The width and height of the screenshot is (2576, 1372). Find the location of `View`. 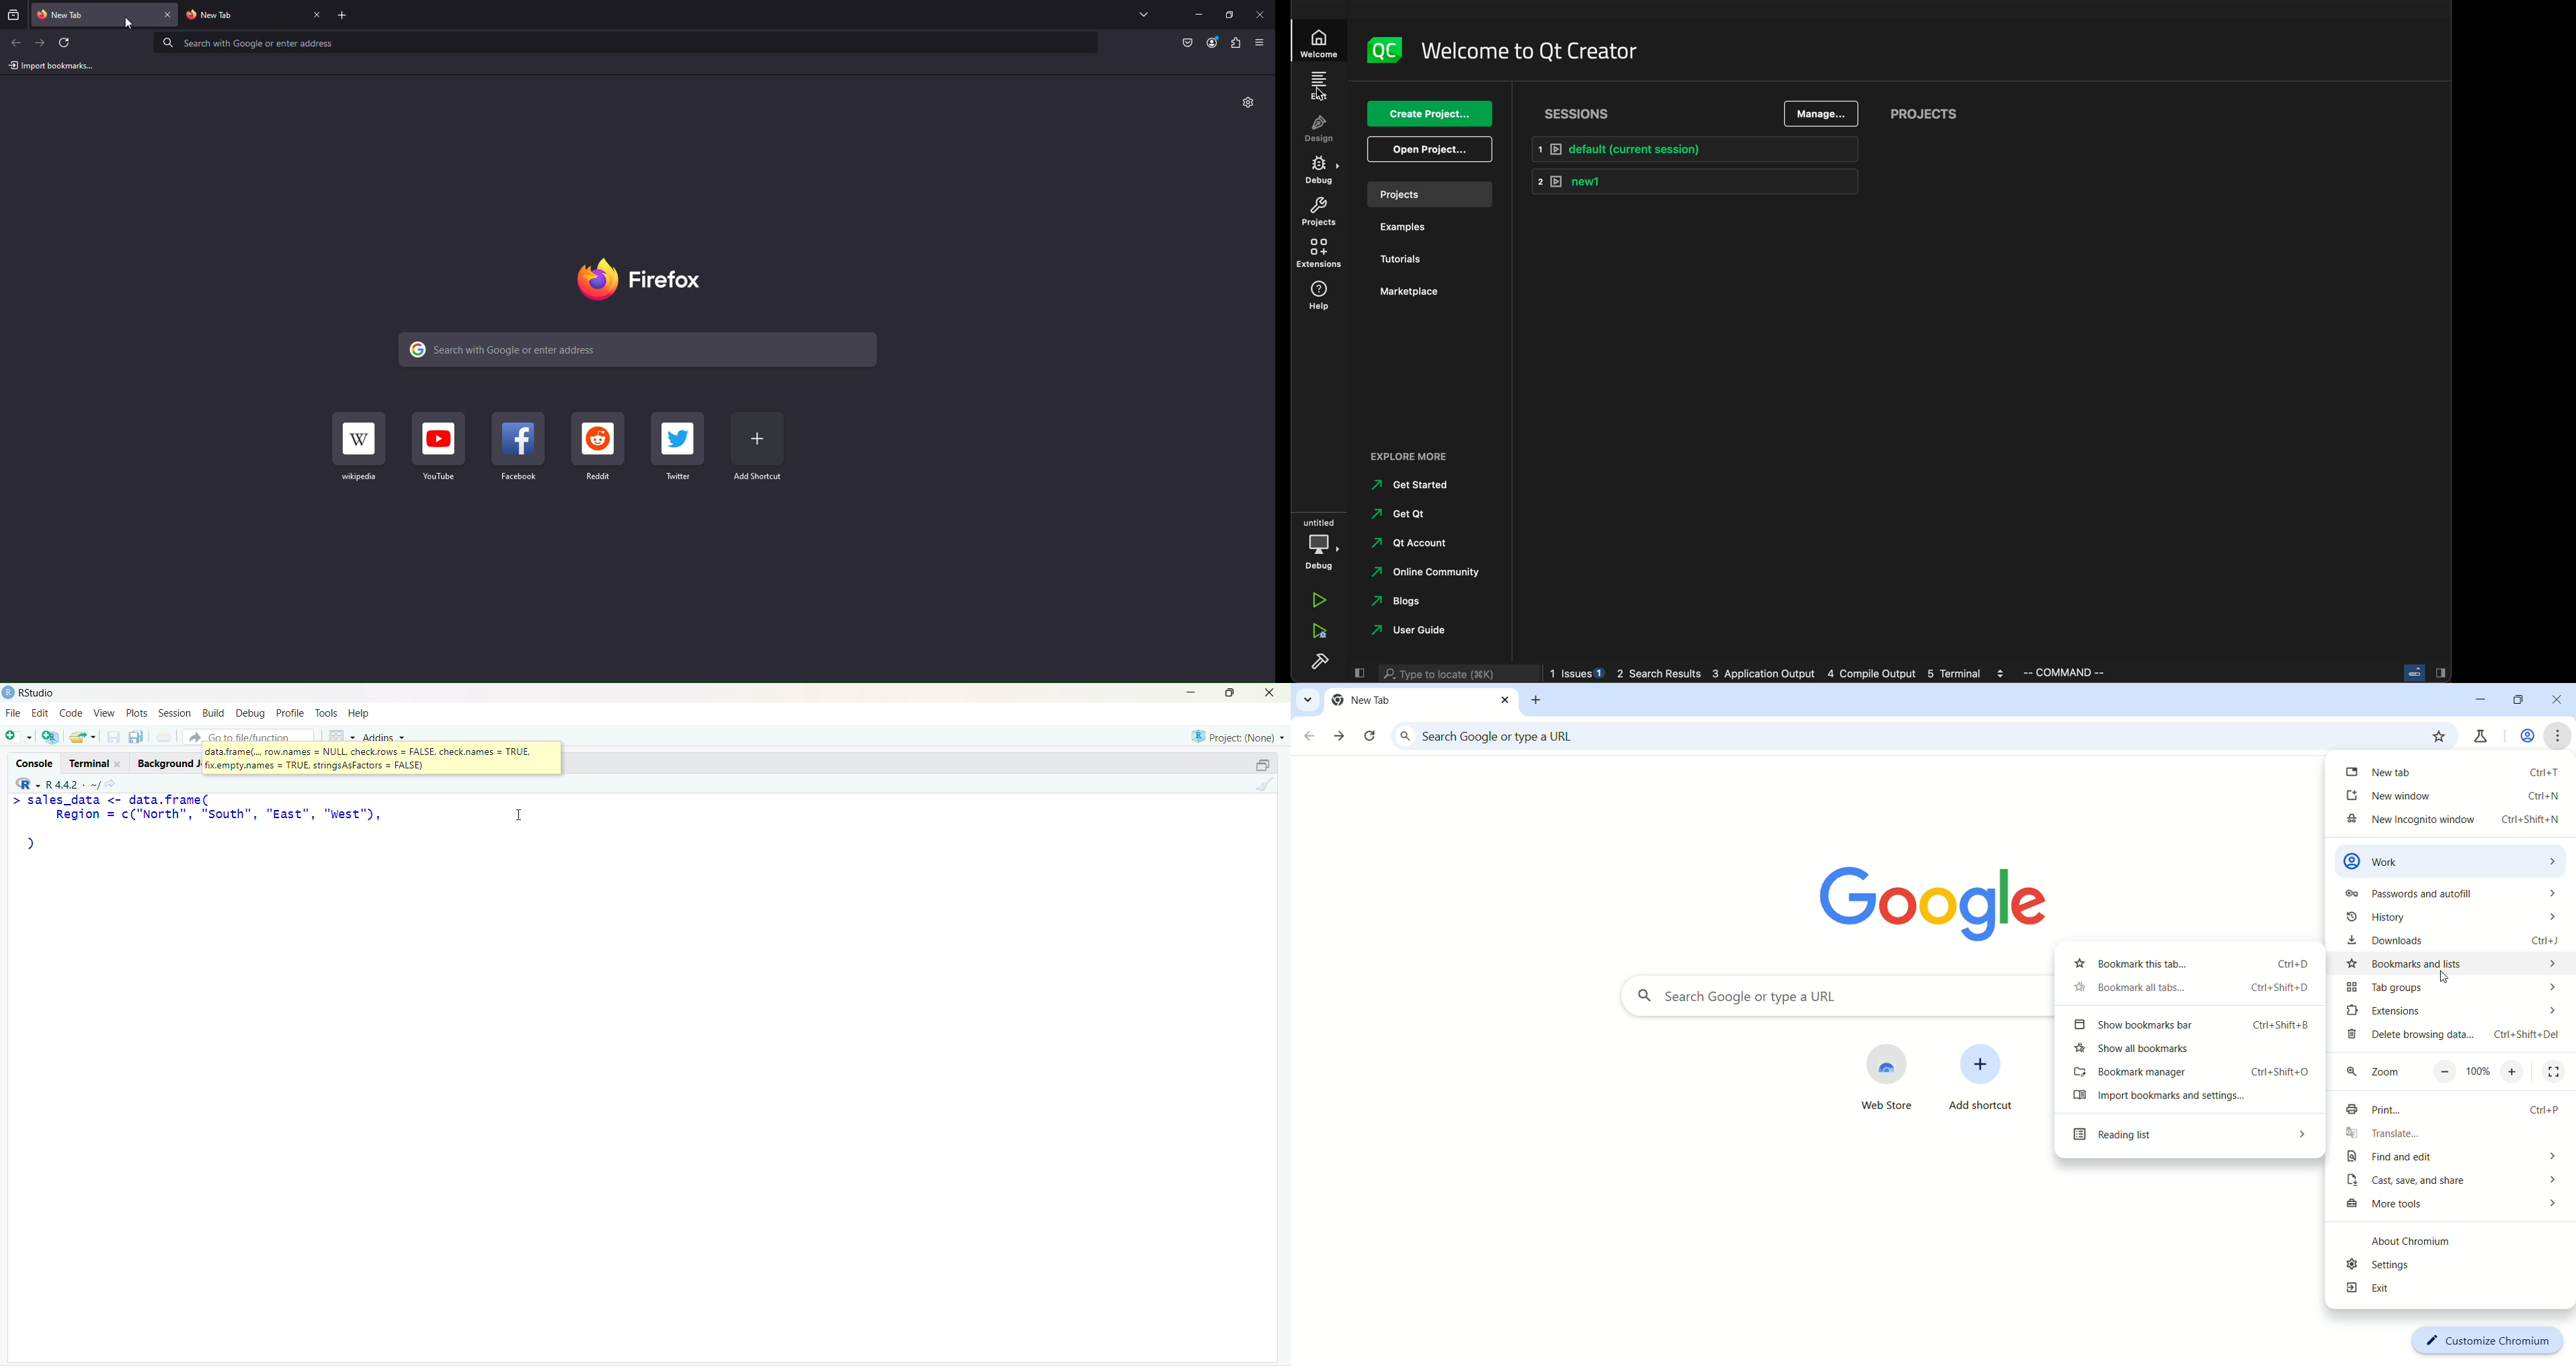

View is located at coordinates (106, 714).